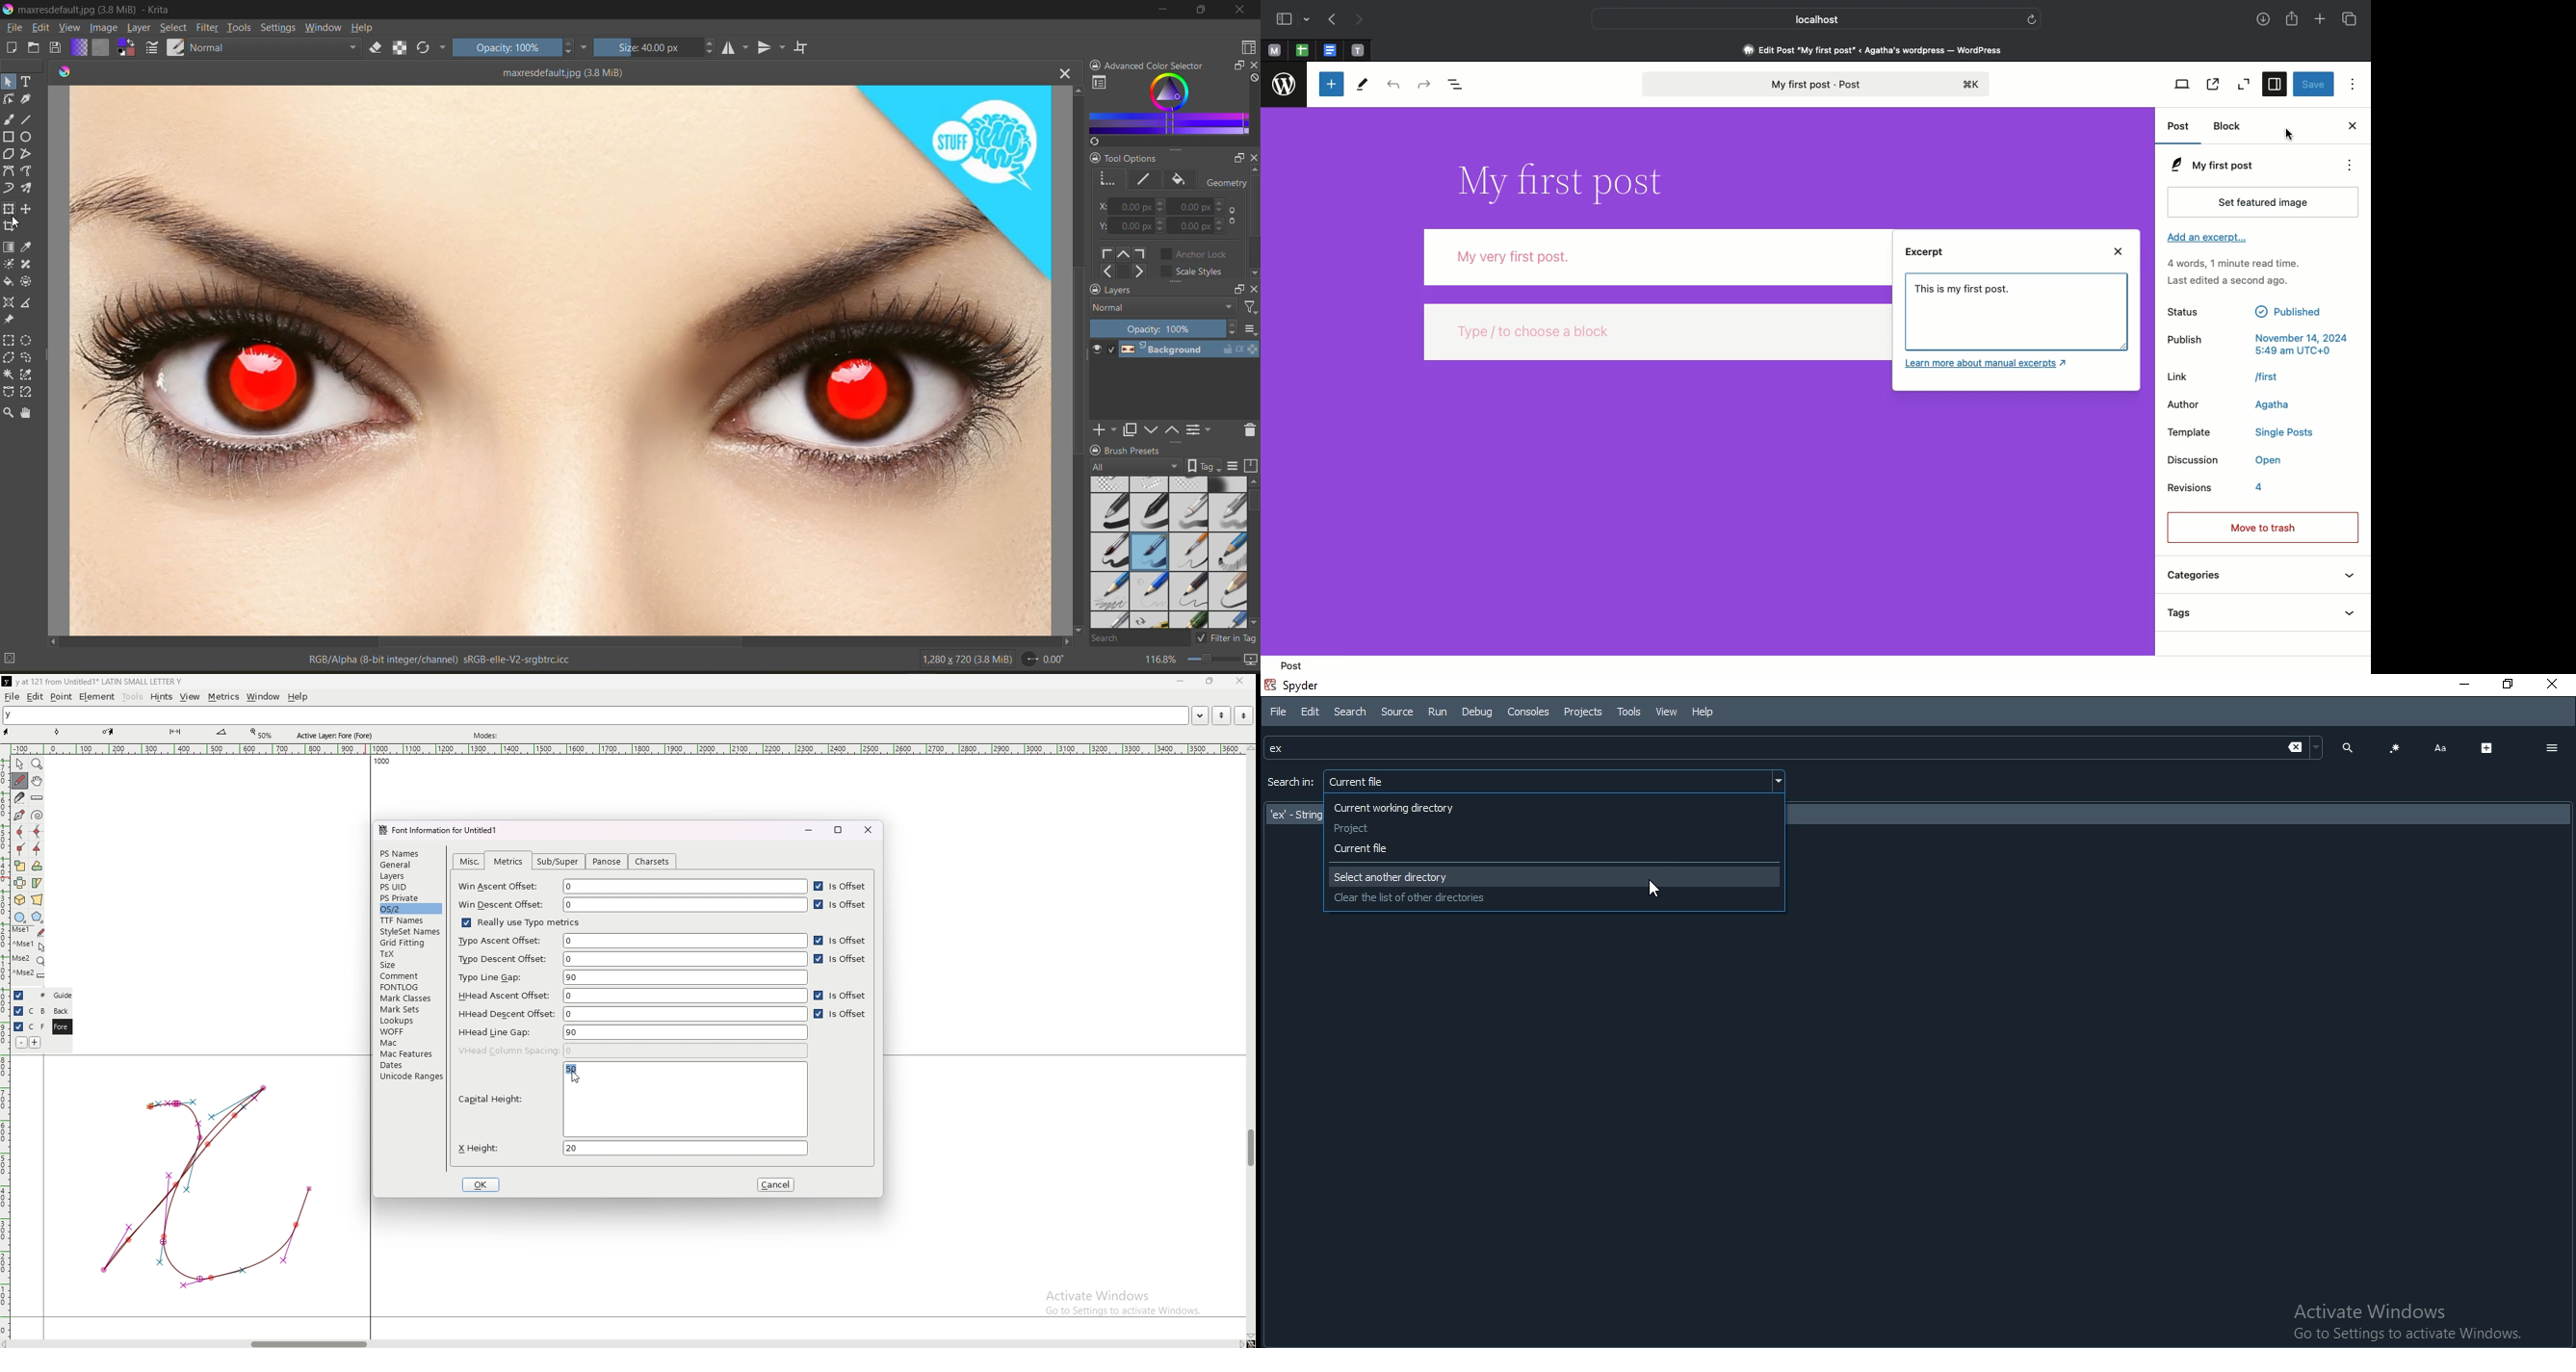 Image resolution: width=2576 pixels, height=1372 pixels. What do you see at coordinates (223, 697) in the screenshot?
I see `metrics` at bounding box center [223, 697].